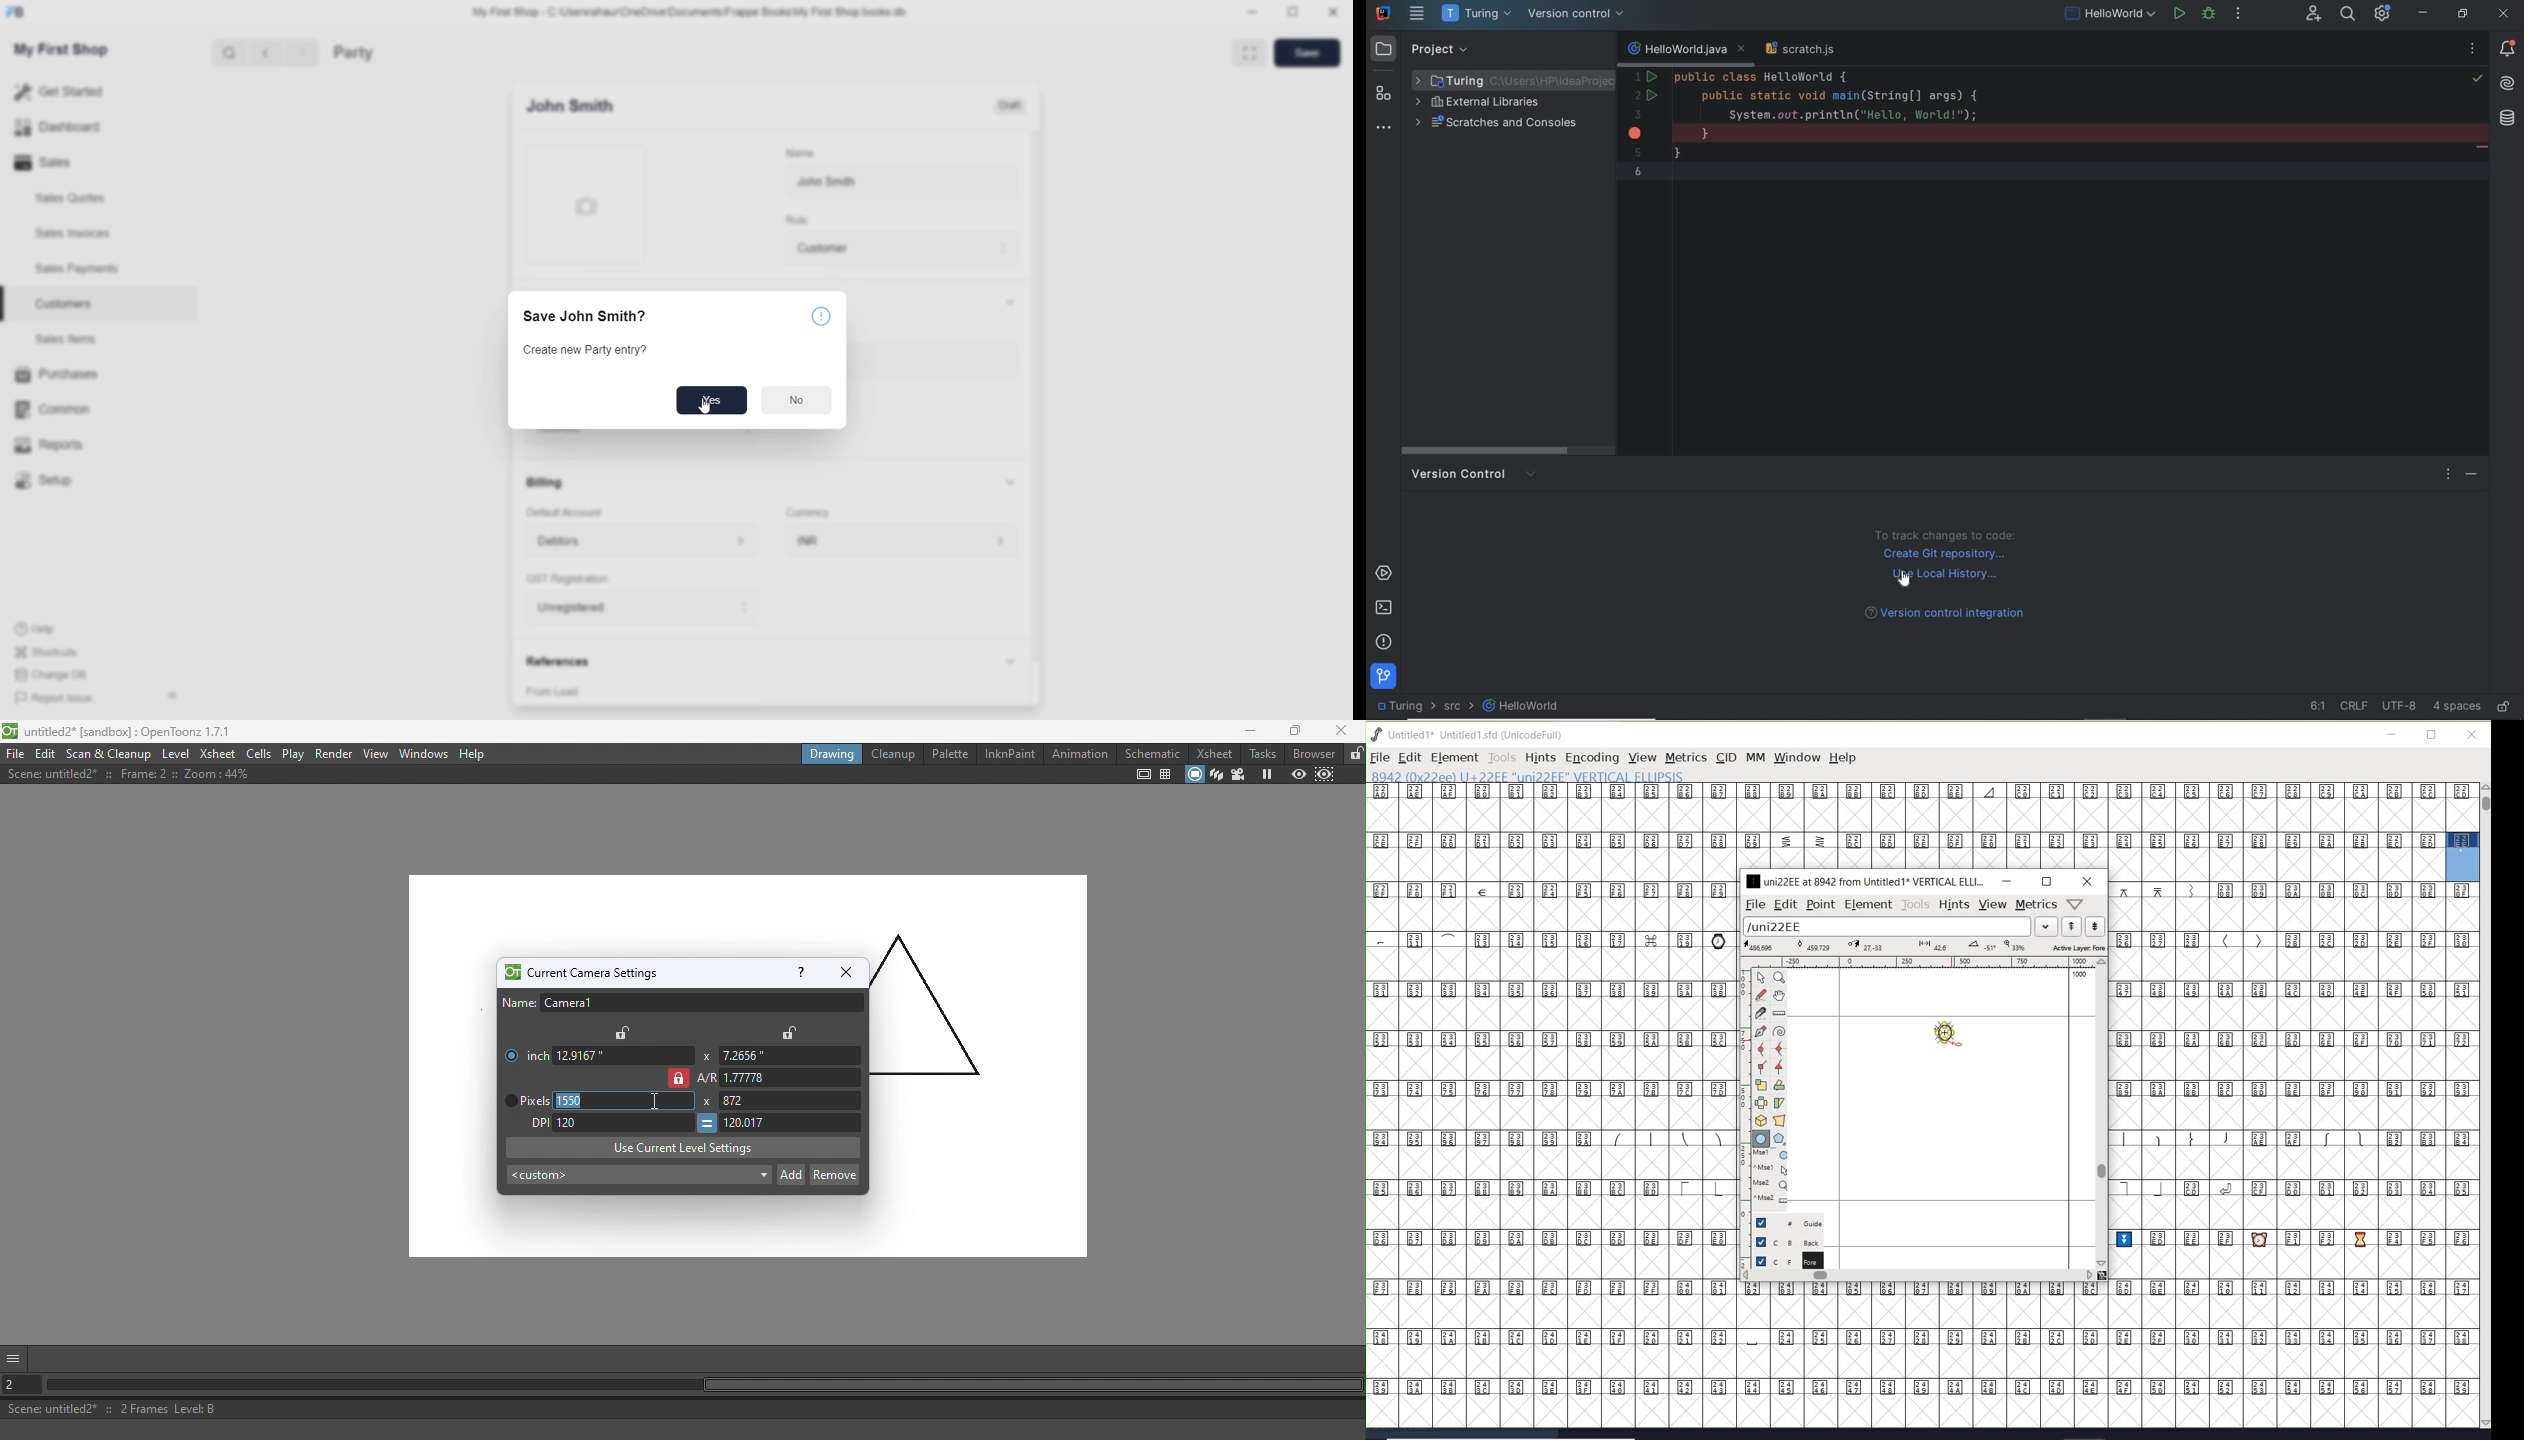 The image size is (2548, 1456). Describe the element at coordinates (1007, 257) in the screenshot. I see `move to down role` at that location.